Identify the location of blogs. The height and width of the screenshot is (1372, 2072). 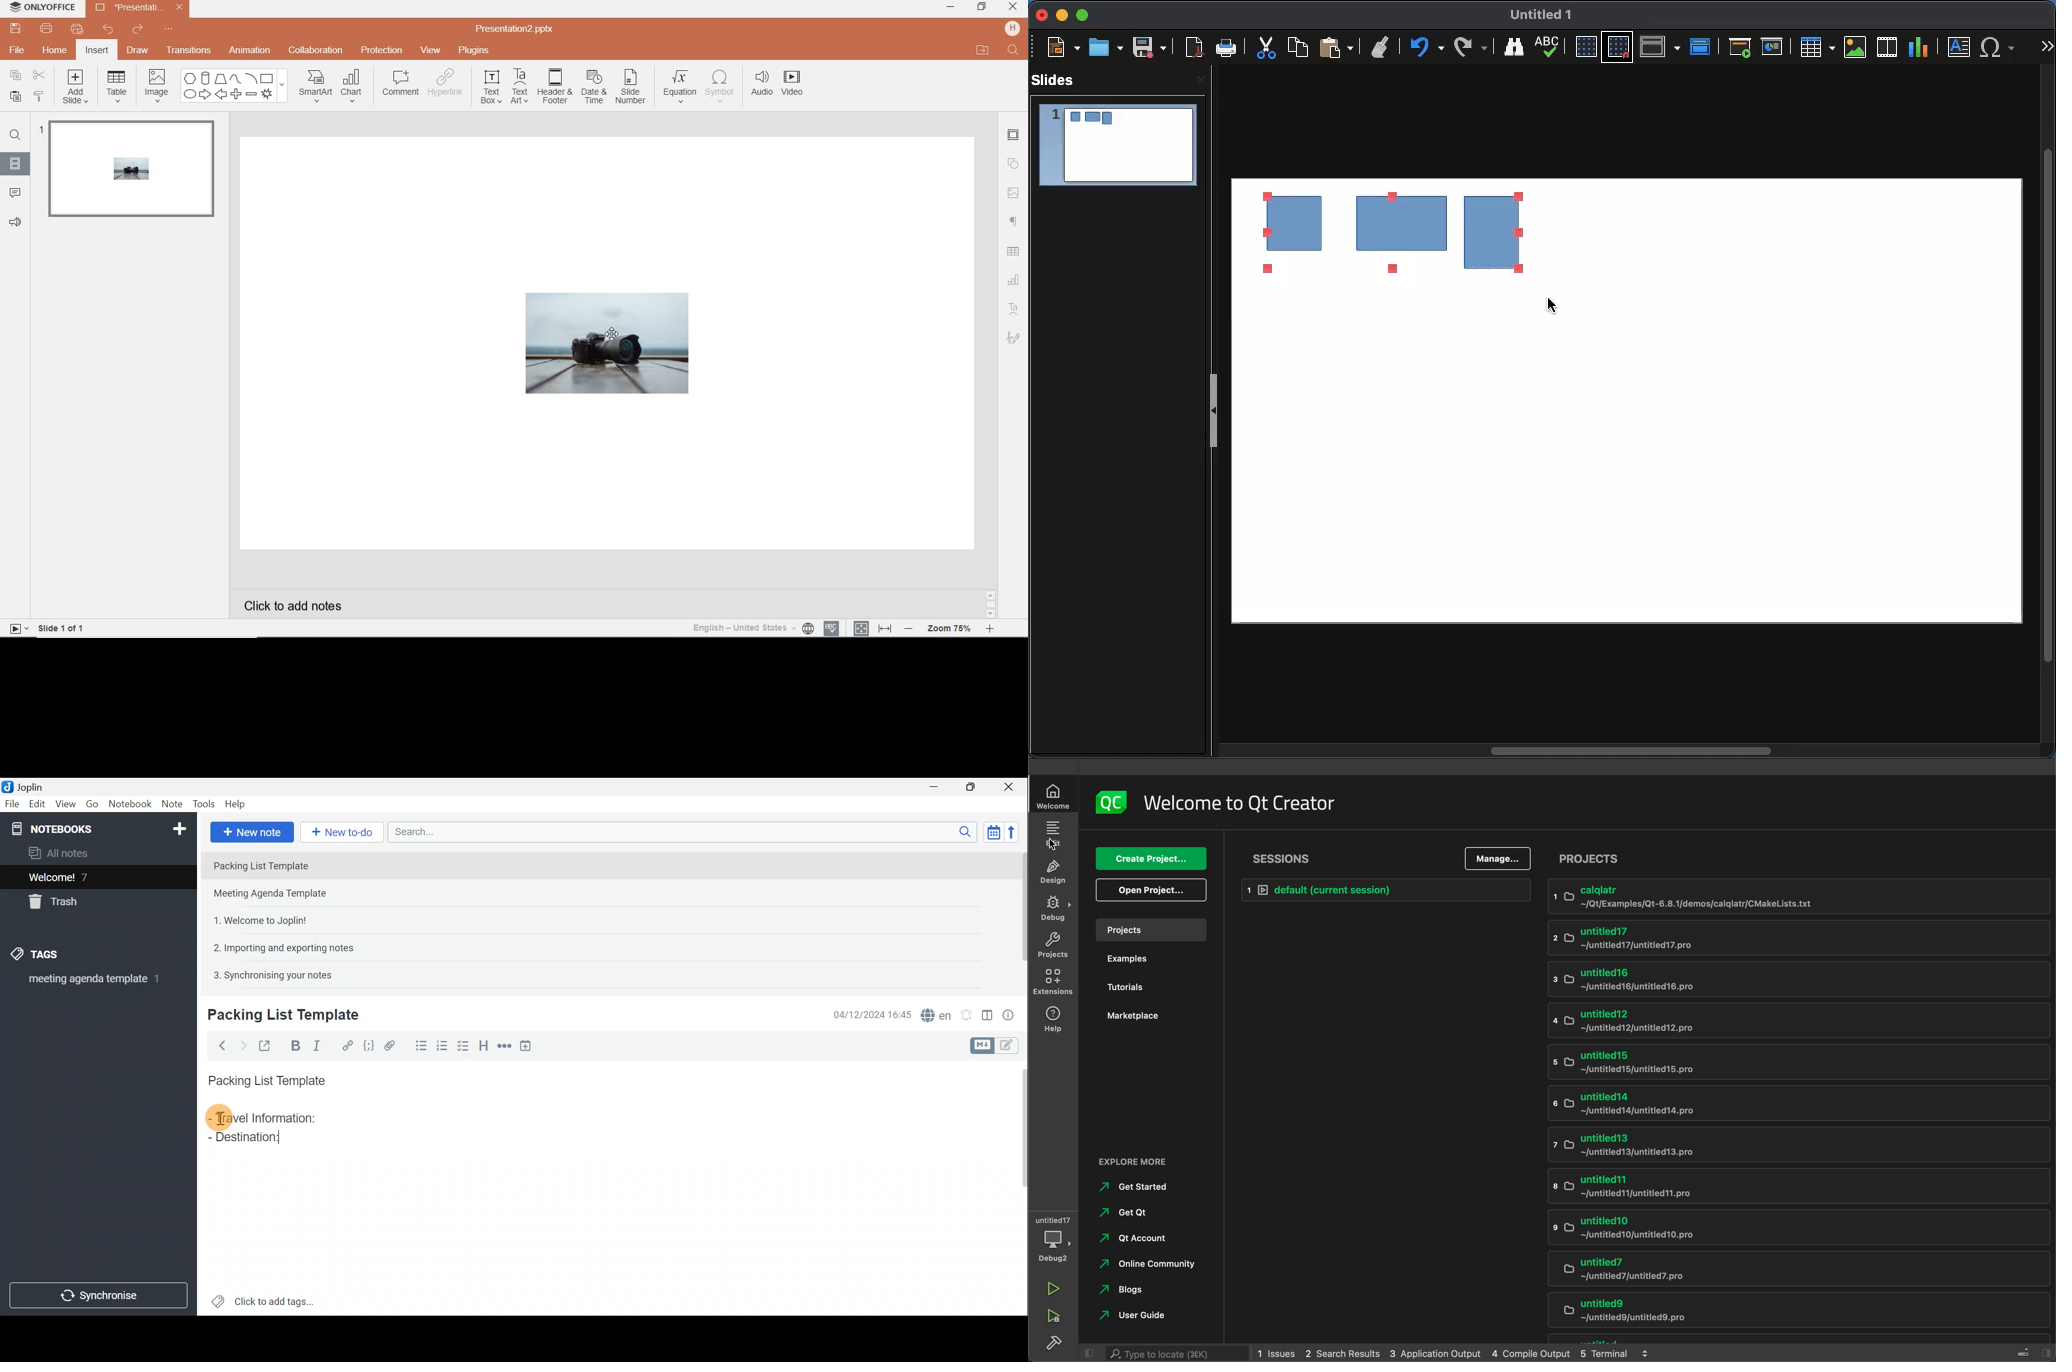
(1124, 1290).